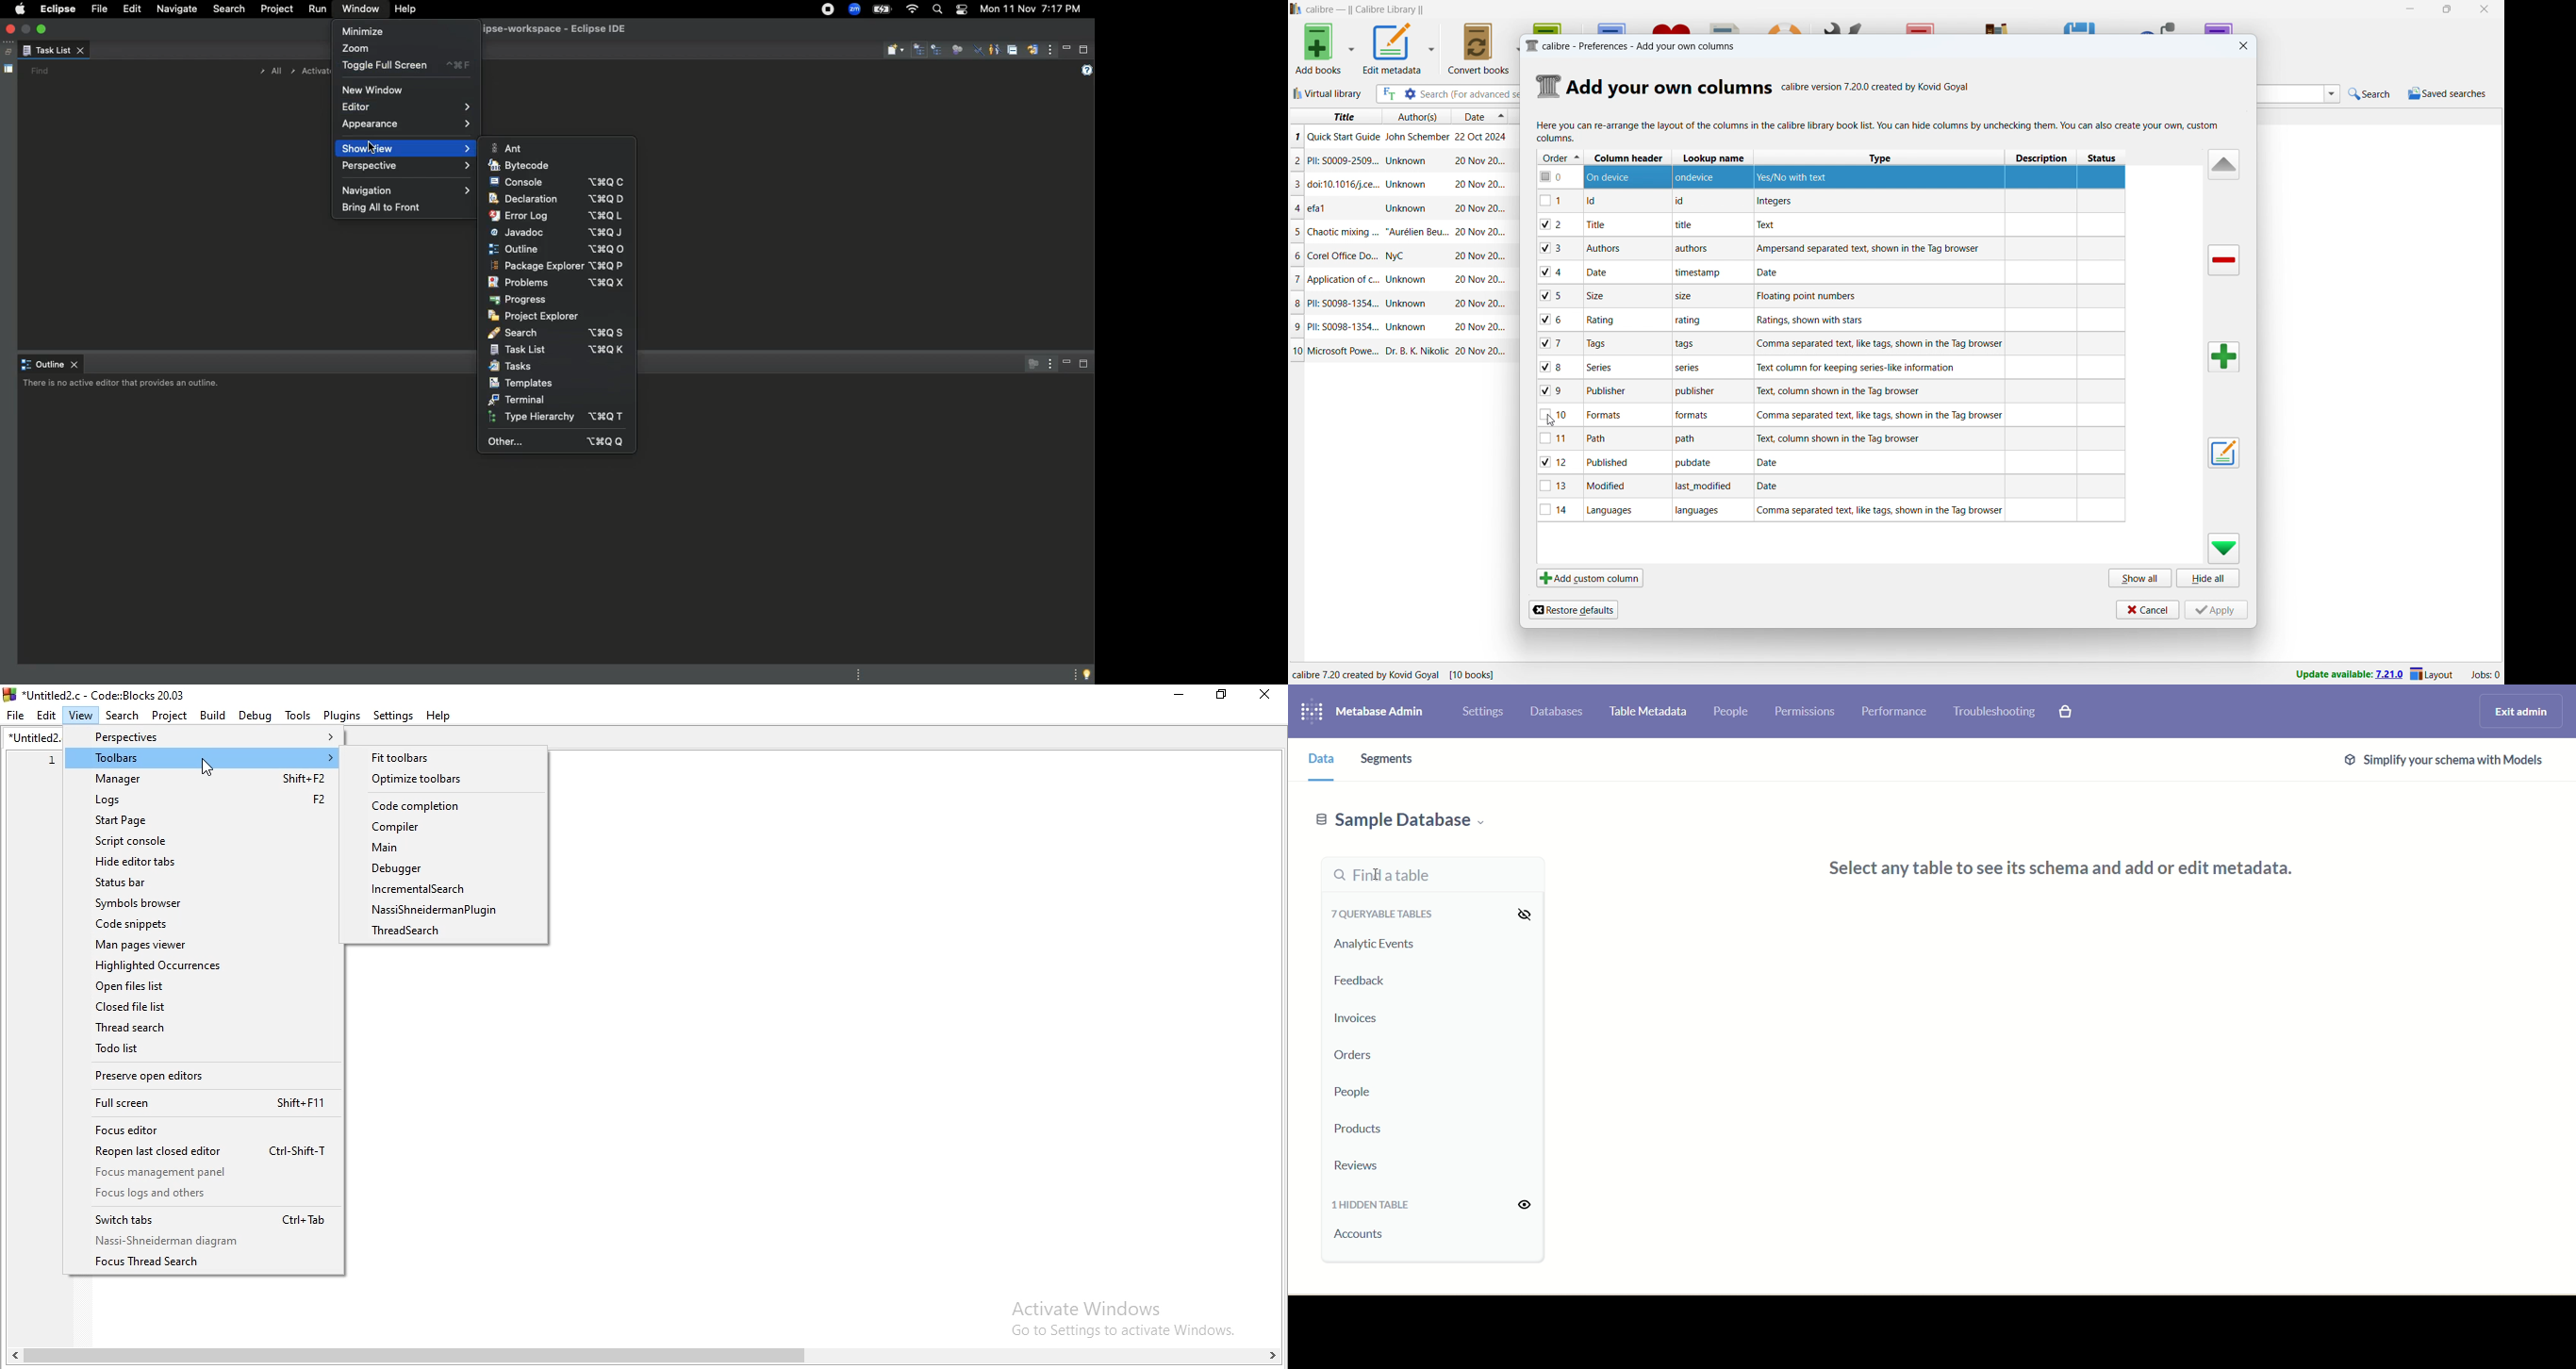  What do you see at coordinates (1372, 943) in the screenshot?
I see `analytic events` at bounding box center [1372, 943].